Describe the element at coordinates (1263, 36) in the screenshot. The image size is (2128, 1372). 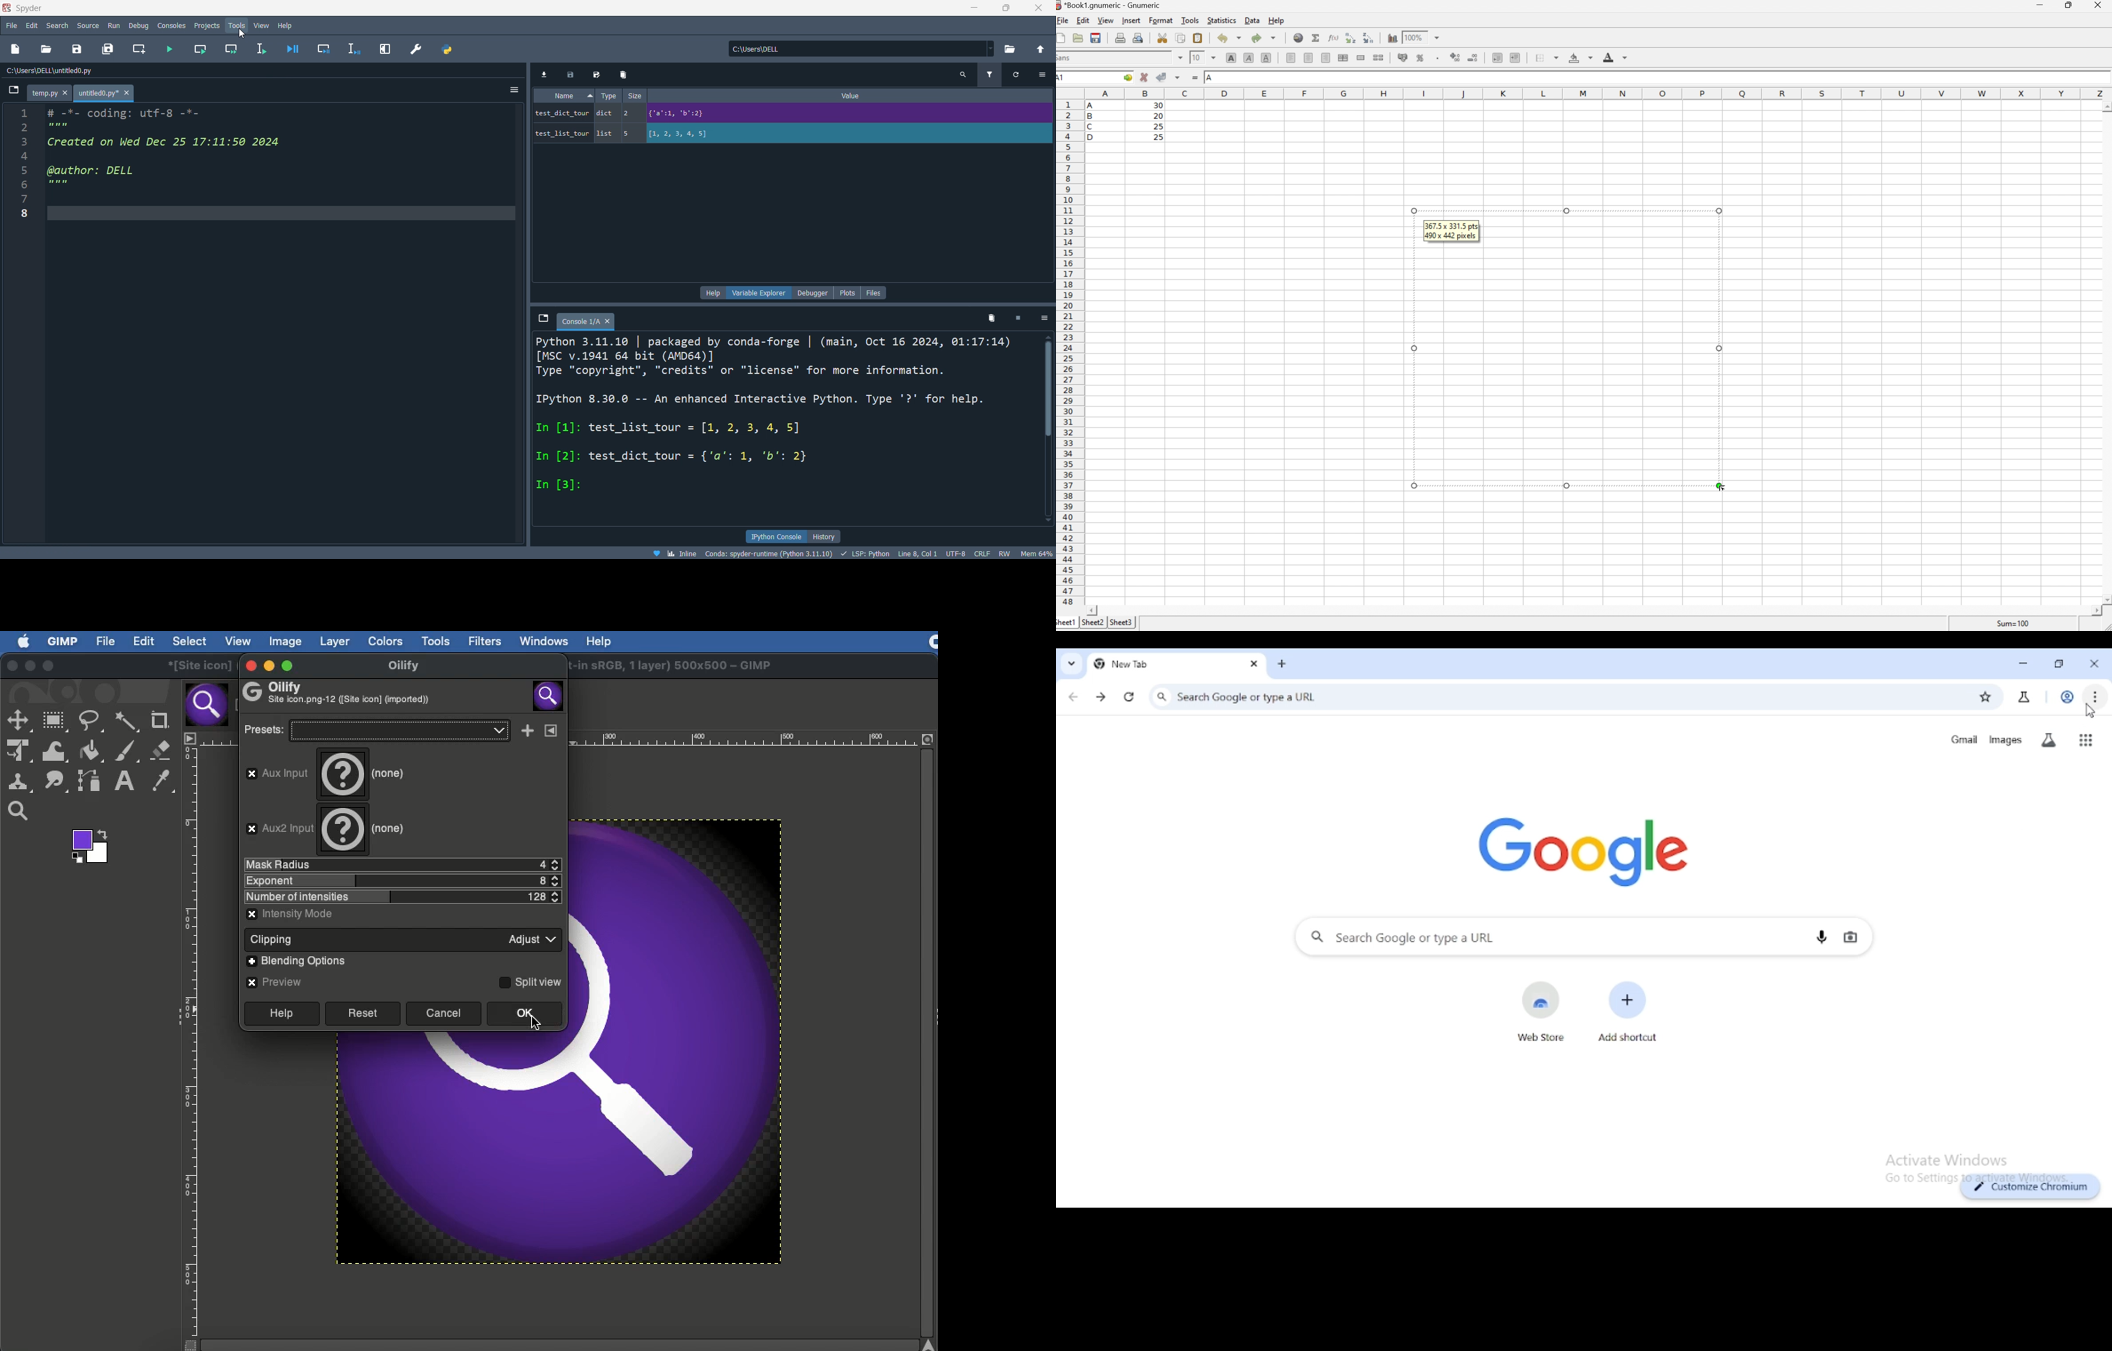
I see `Redo` at that location.